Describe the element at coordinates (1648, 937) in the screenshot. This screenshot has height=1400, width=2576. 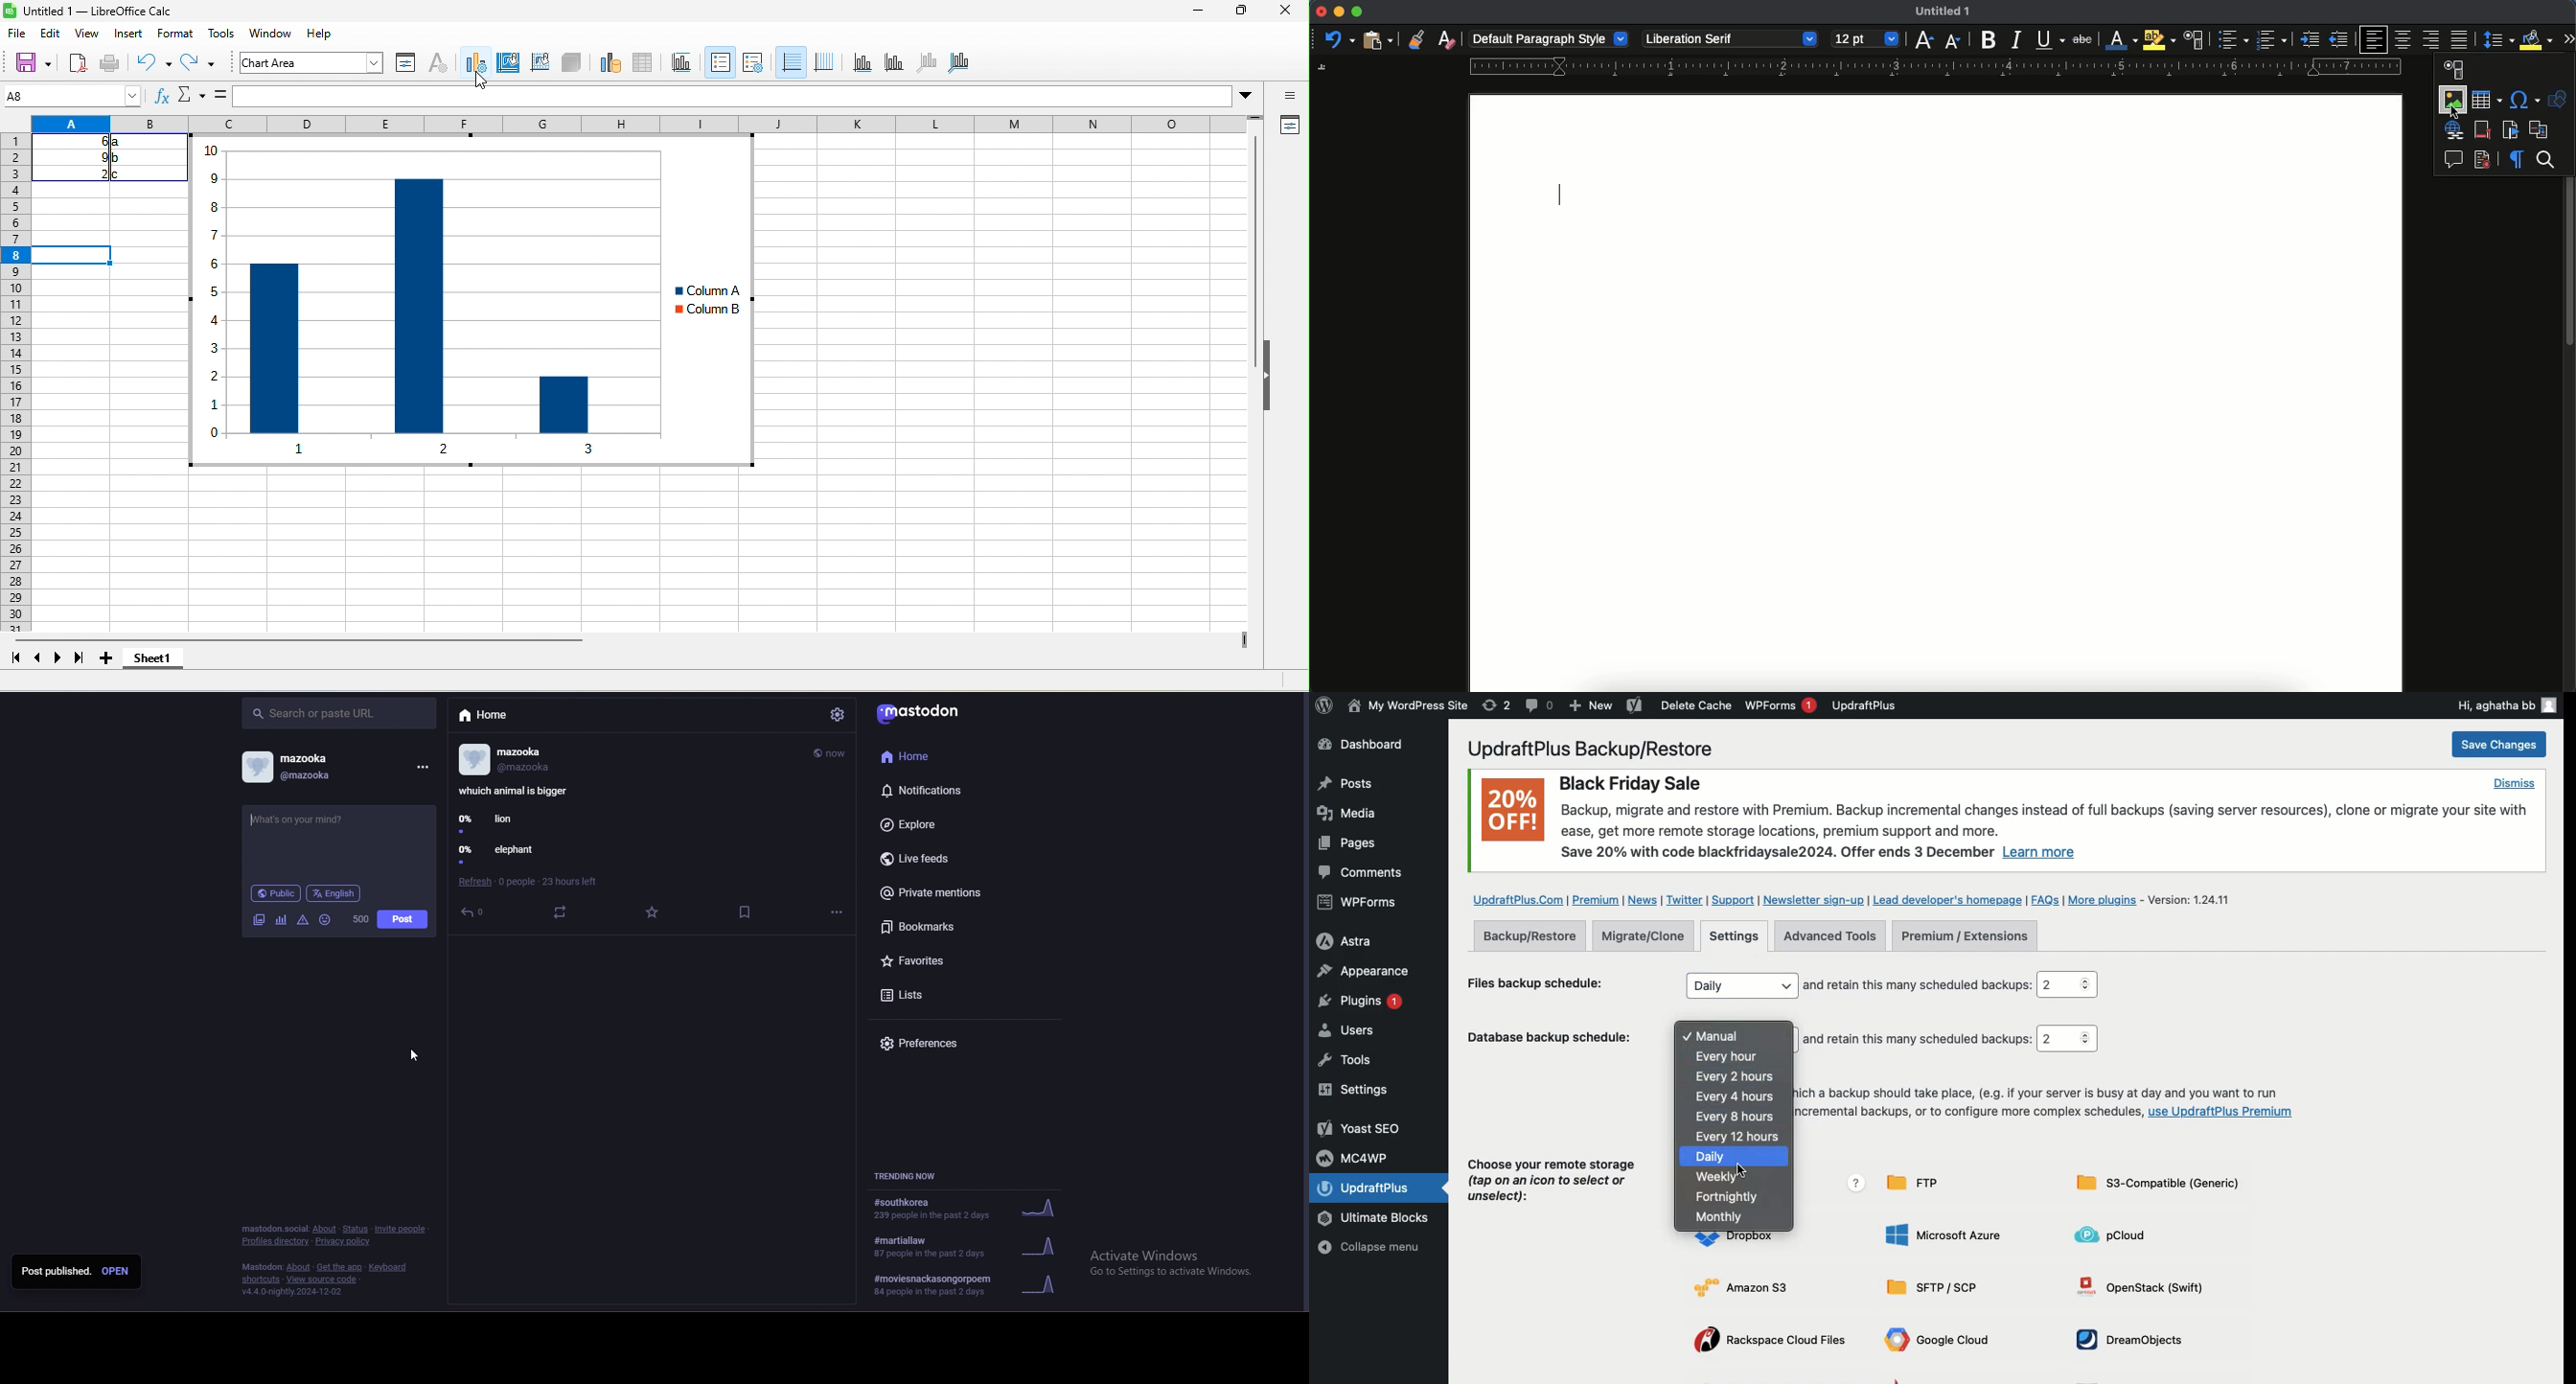
I see `Migrate clone` at that location.